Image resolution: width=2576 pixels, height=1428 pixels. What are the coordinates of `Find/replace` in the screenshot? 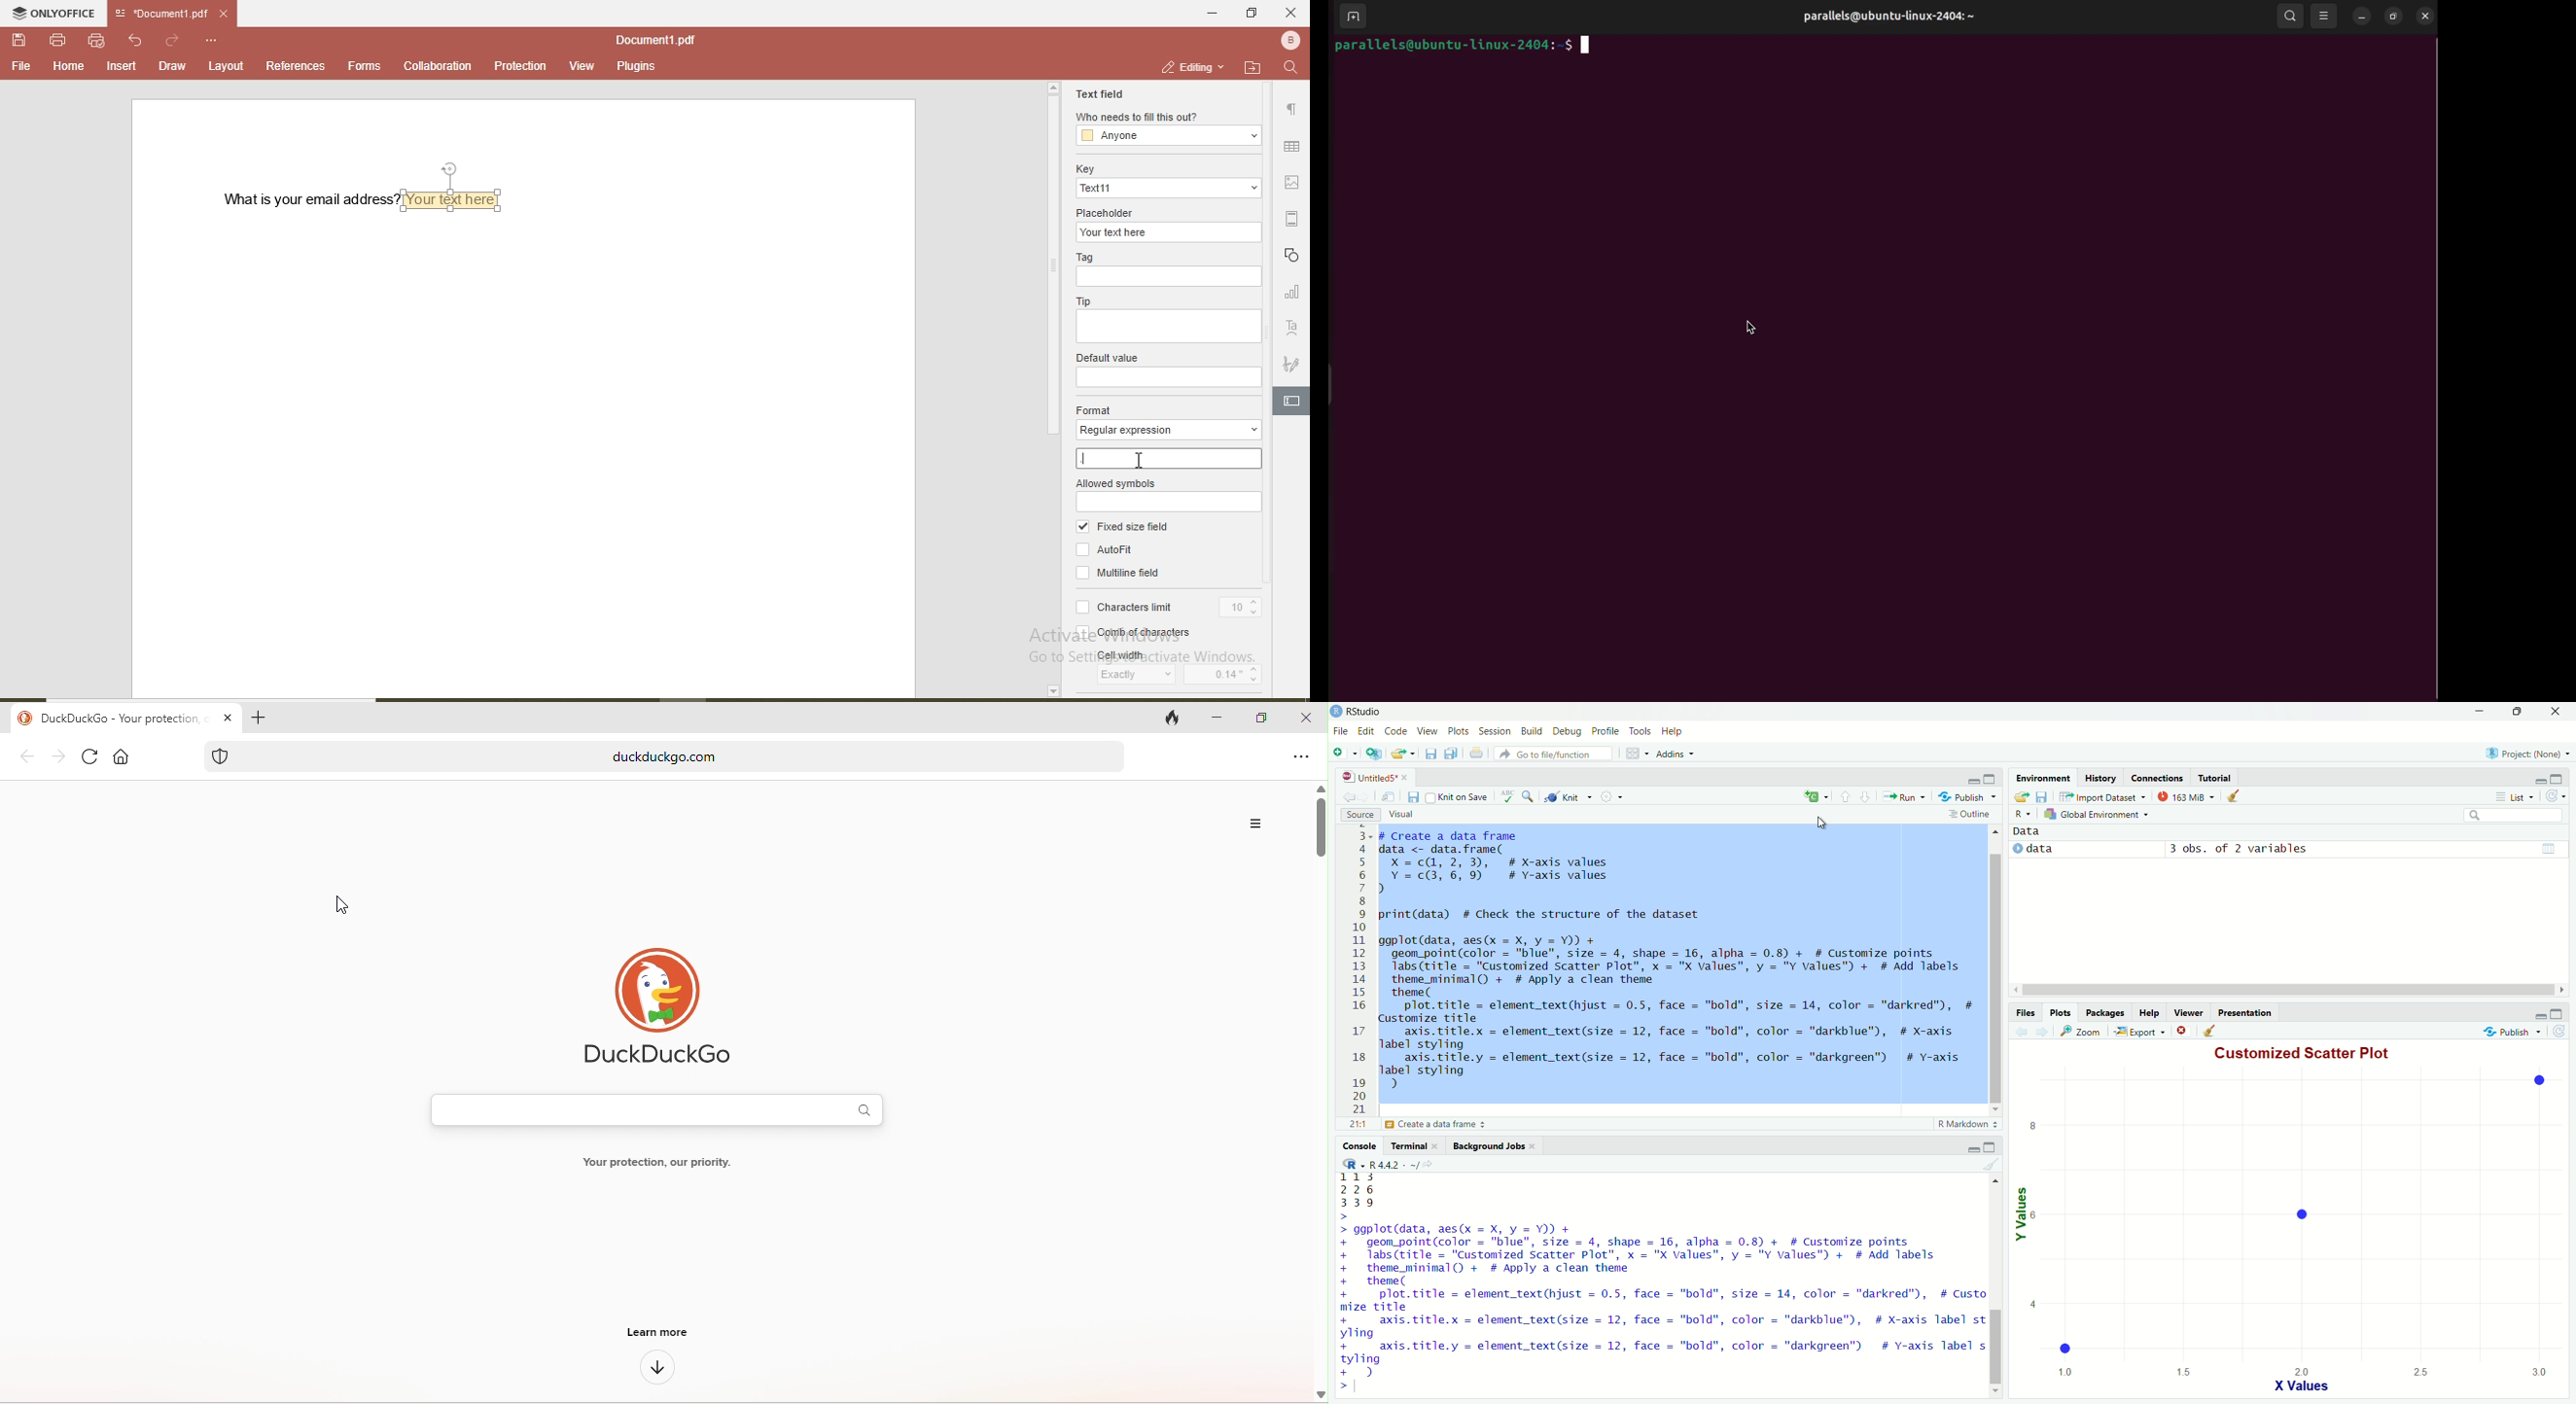 It's located at (1530, 798).